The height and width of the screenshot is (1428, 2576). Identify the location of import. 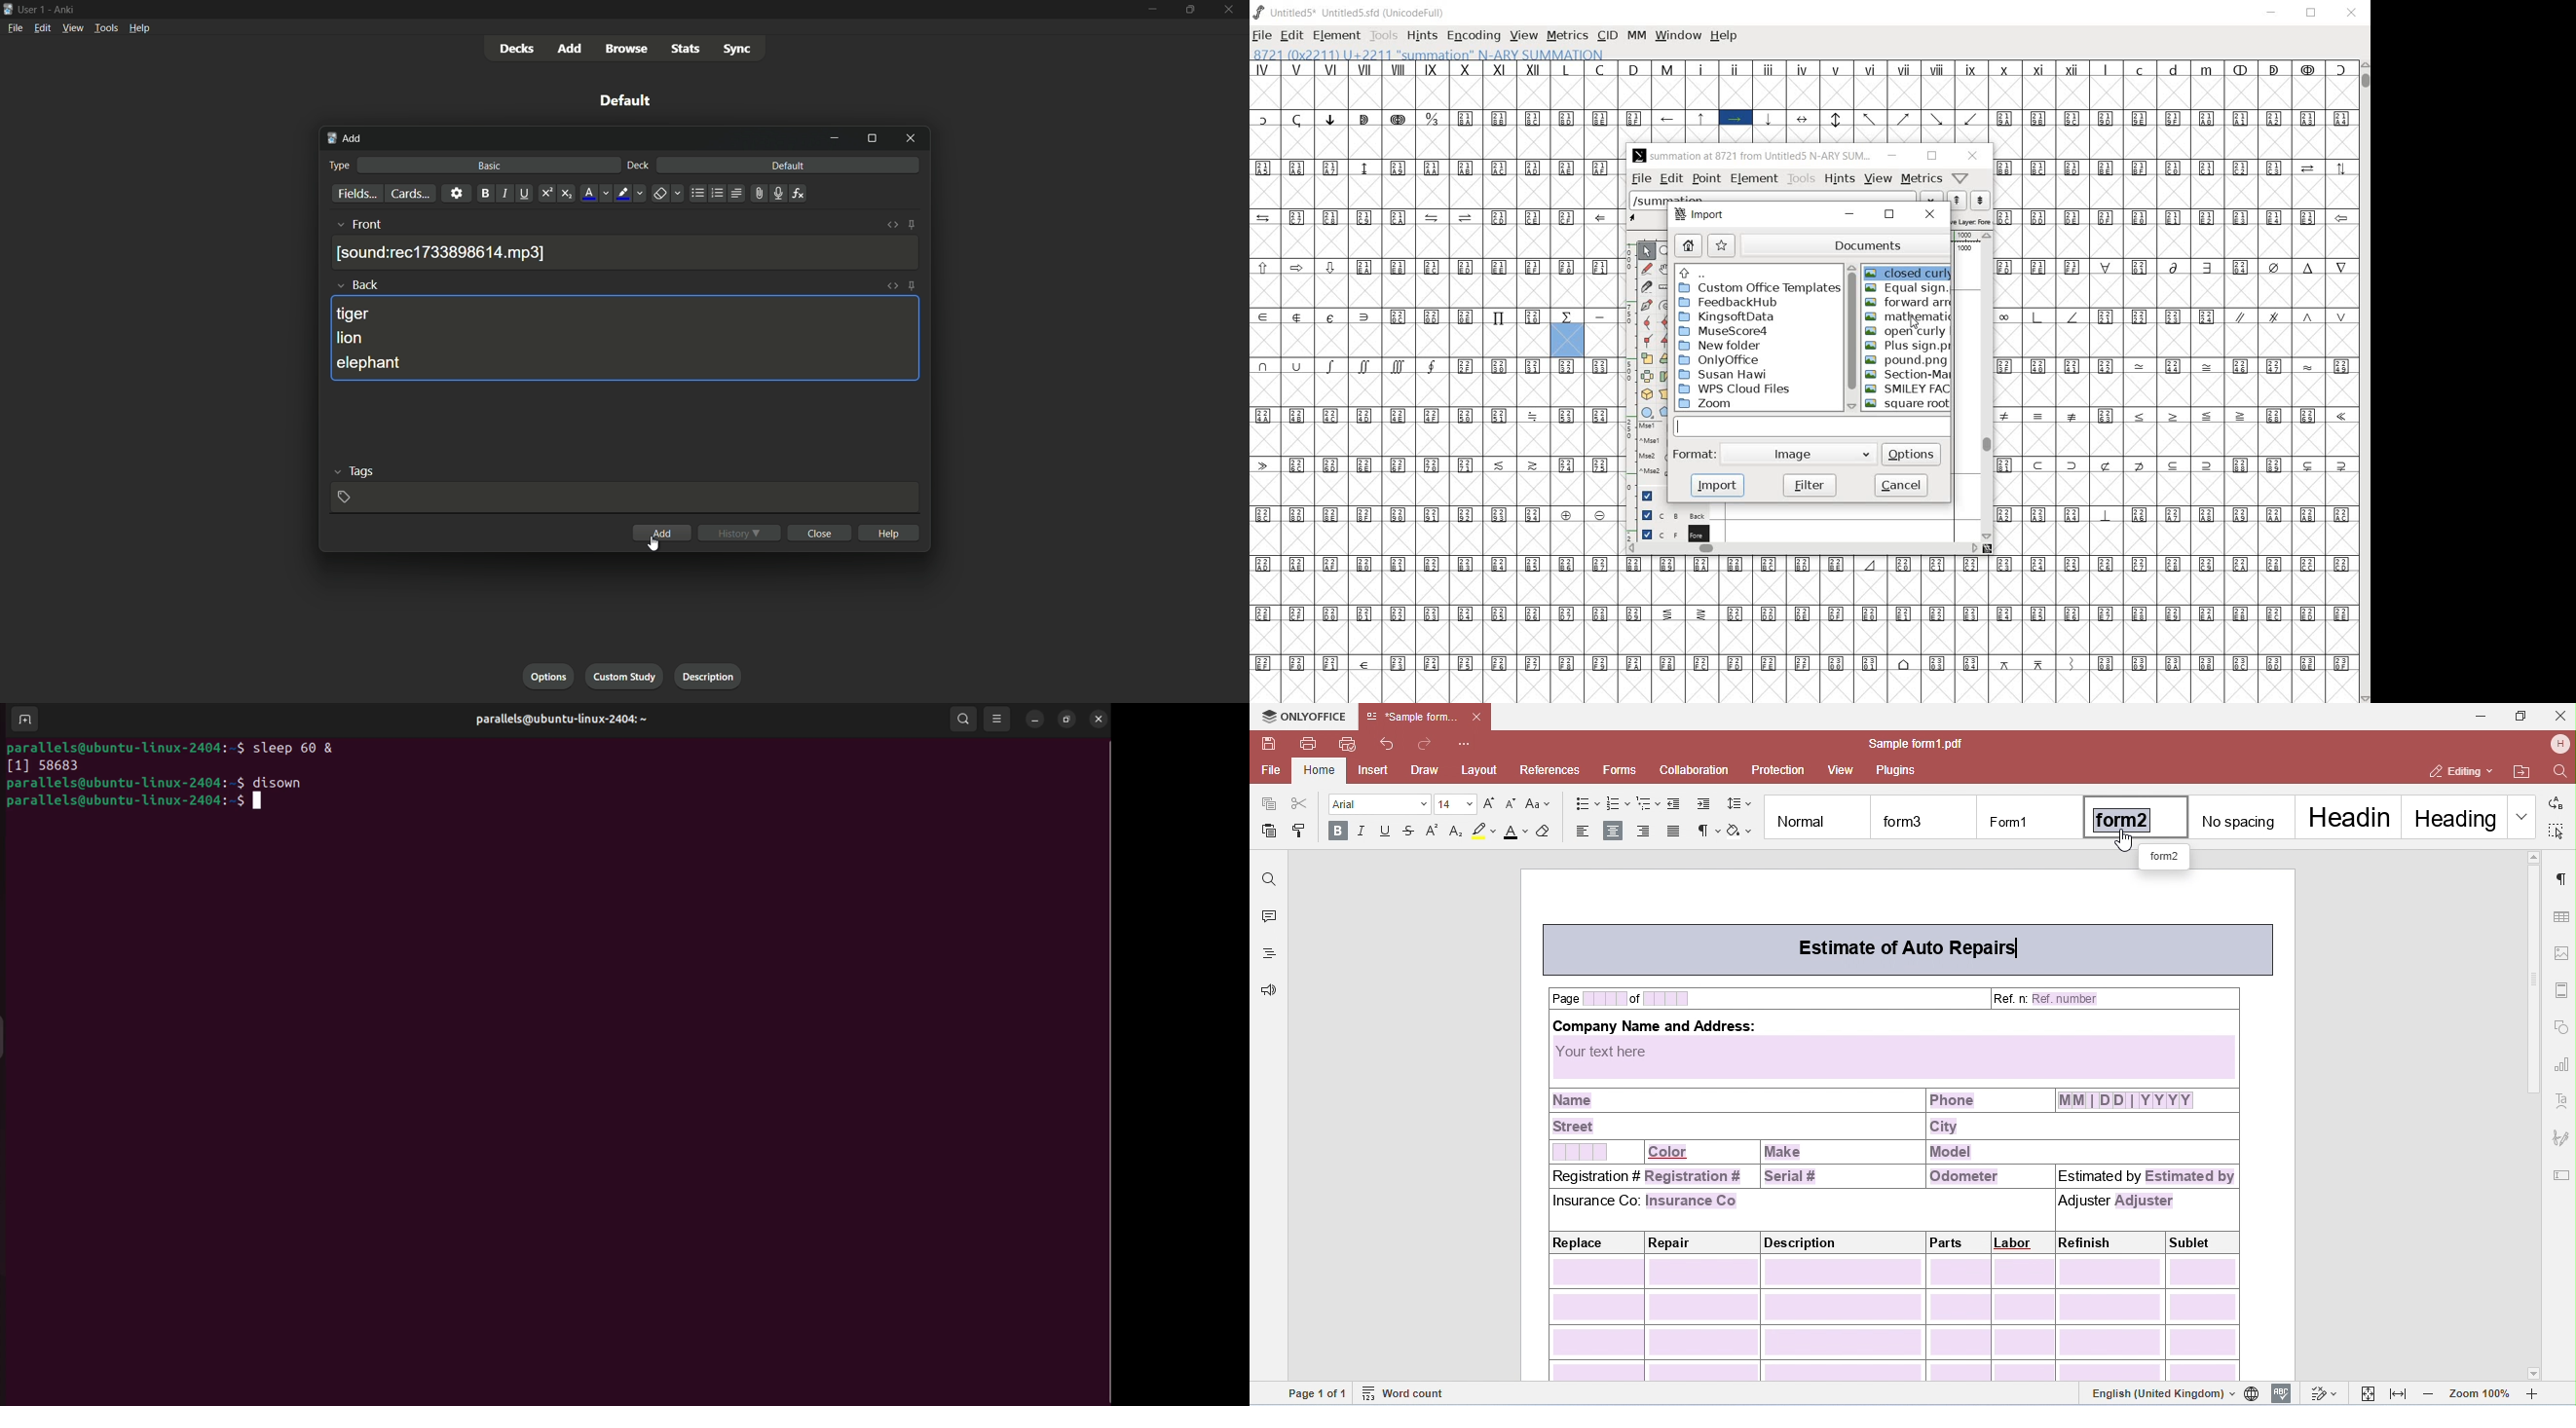
(1702, 217).